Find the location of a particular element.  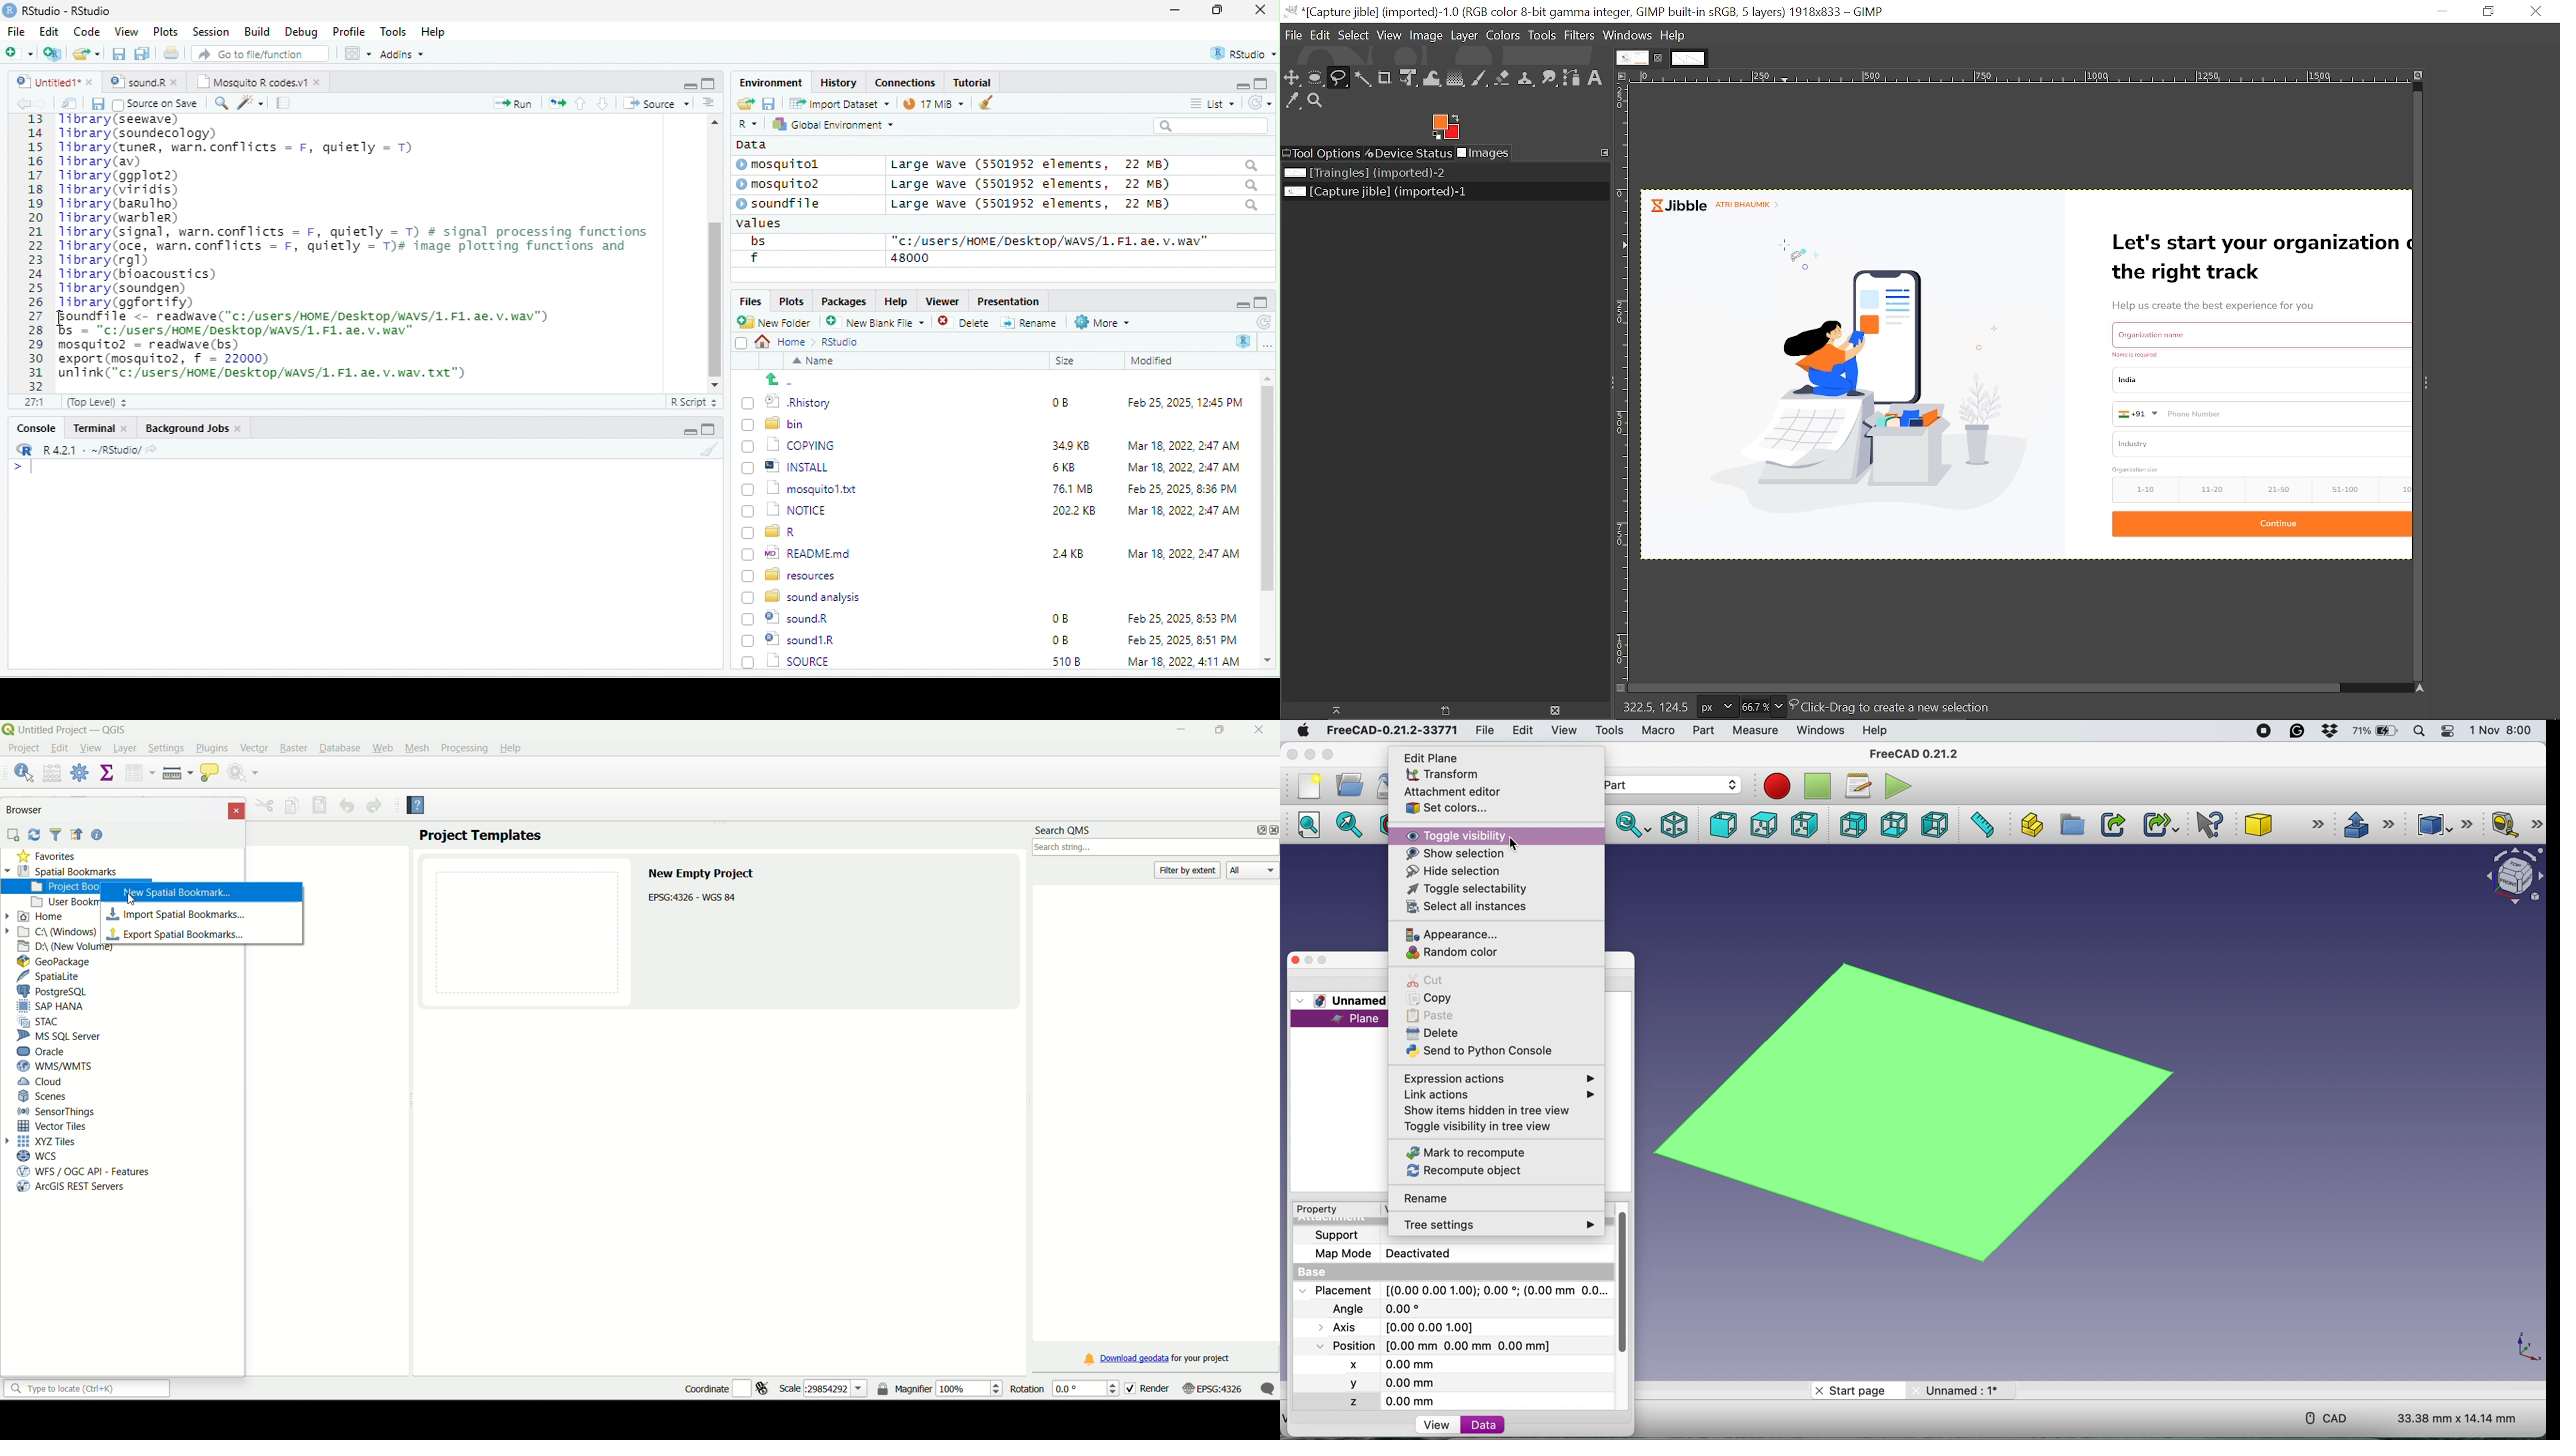

Close is located at coordinates (235, 811).